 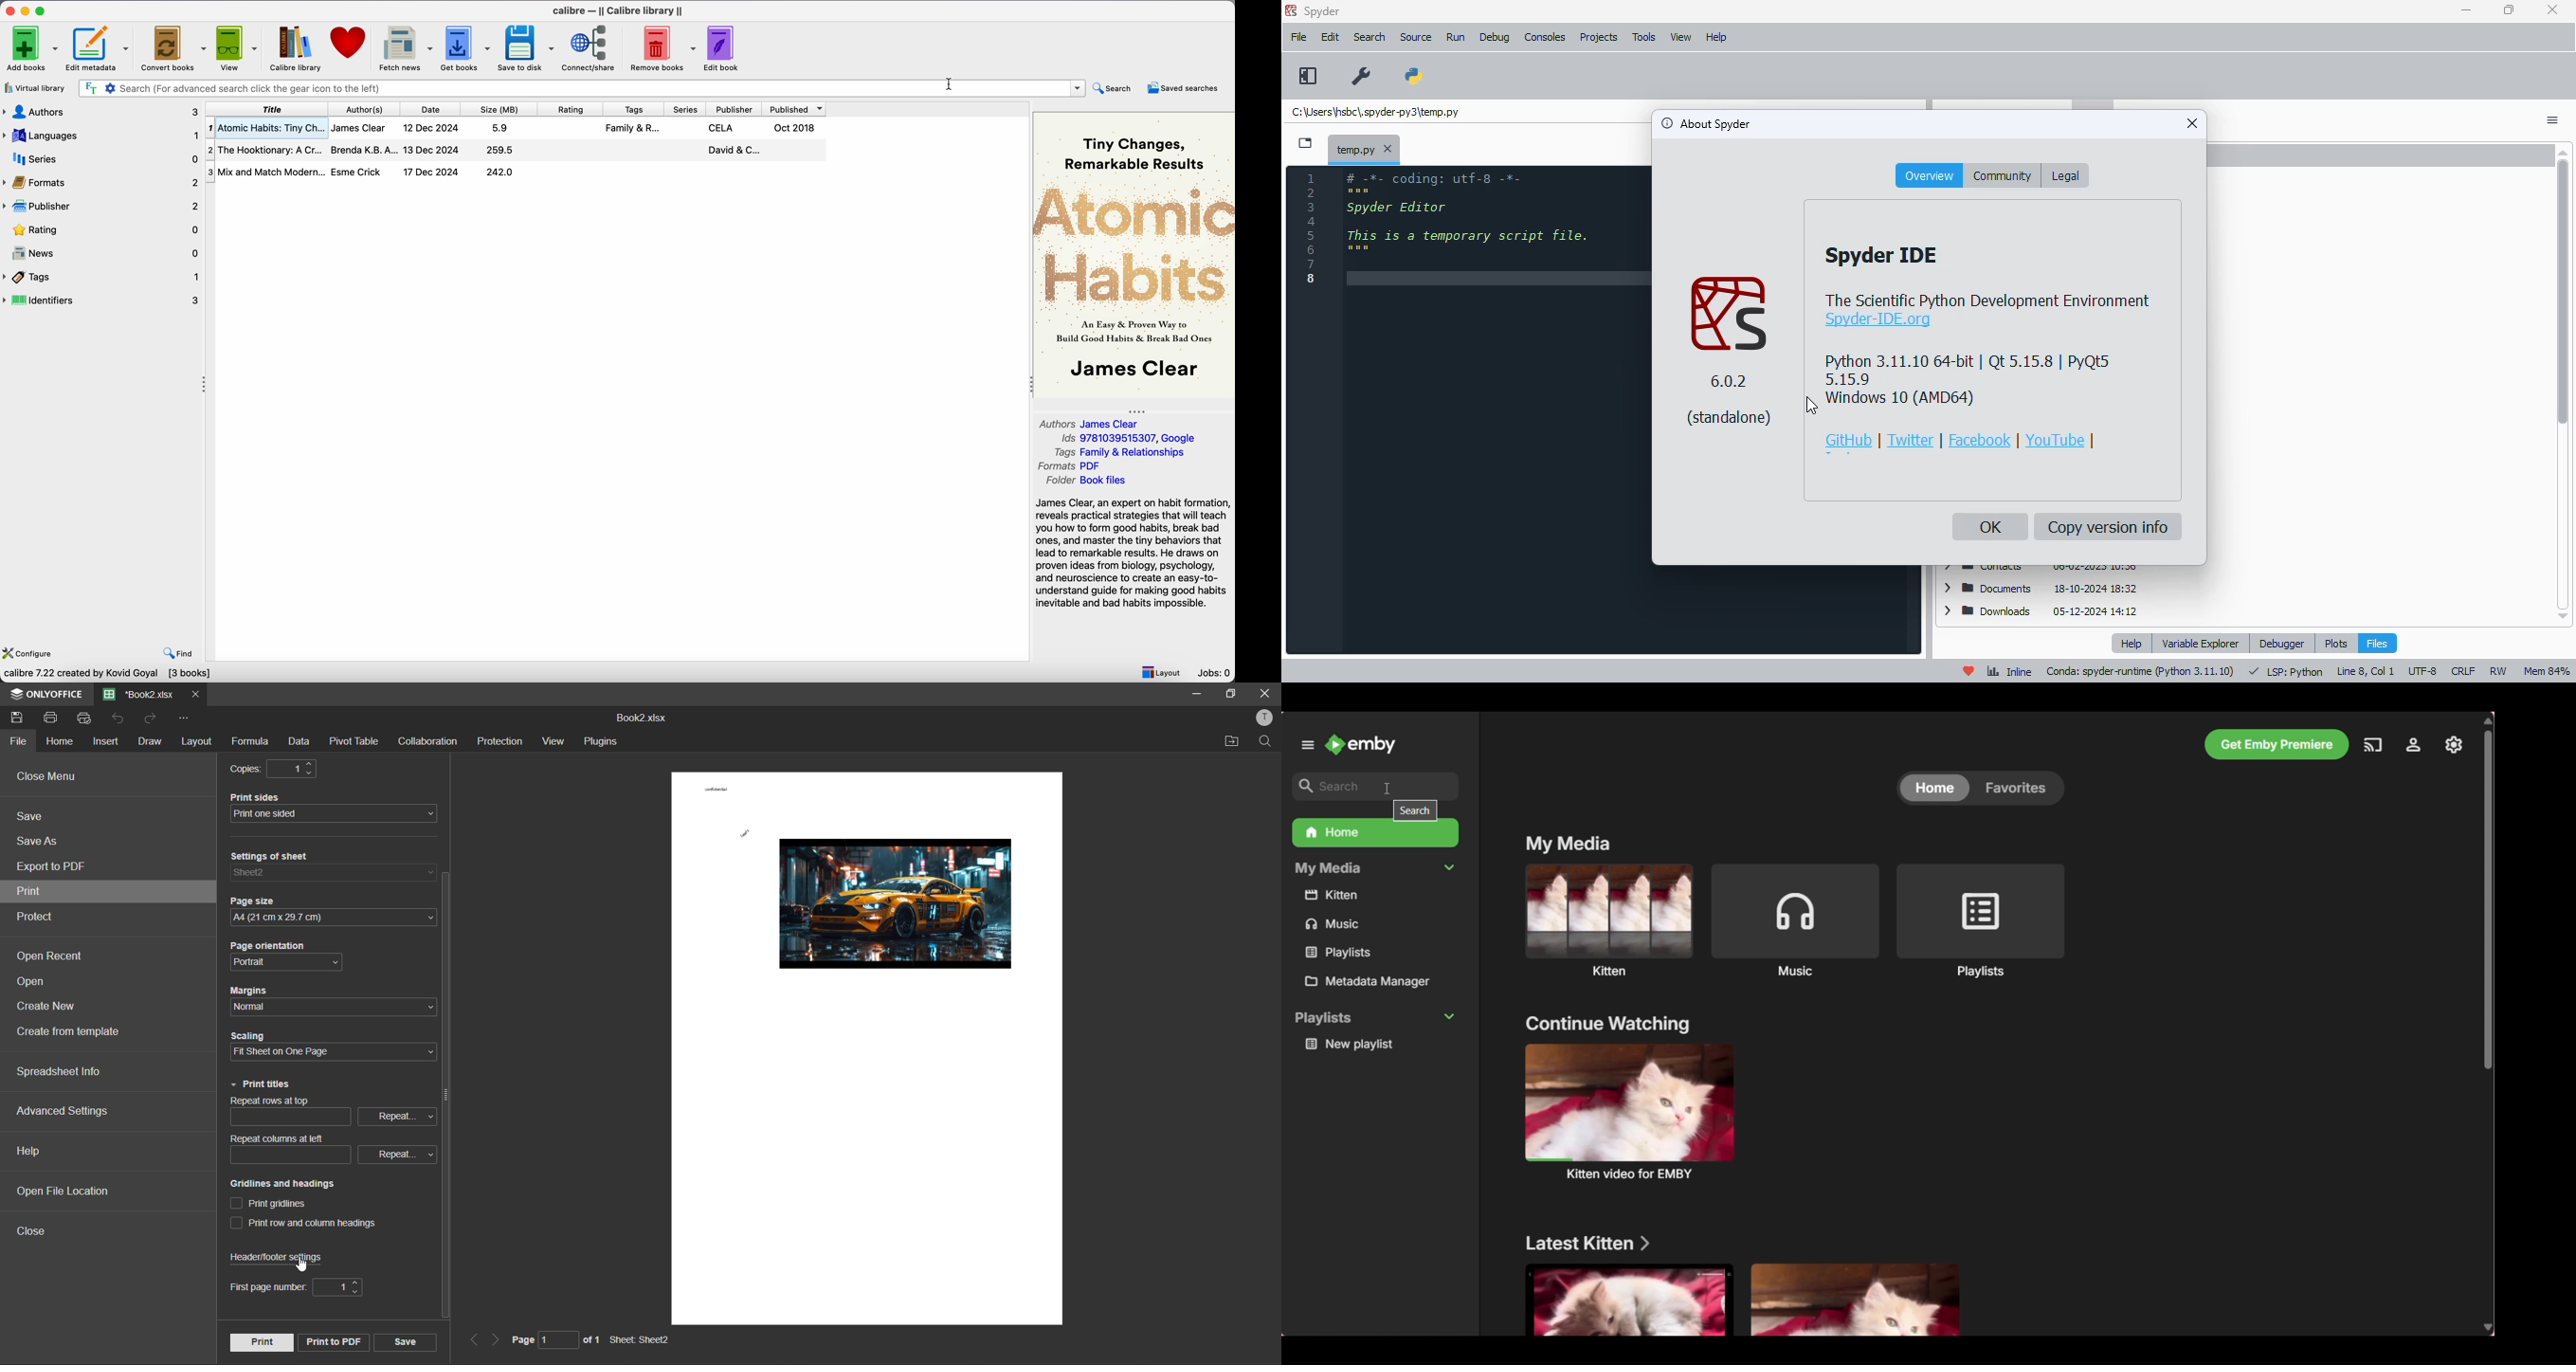 What do you see at coordinates (1876, 320) in the screenshot?
I see `\ Spyder-IDE.org` at bounding box center [1876, 320].